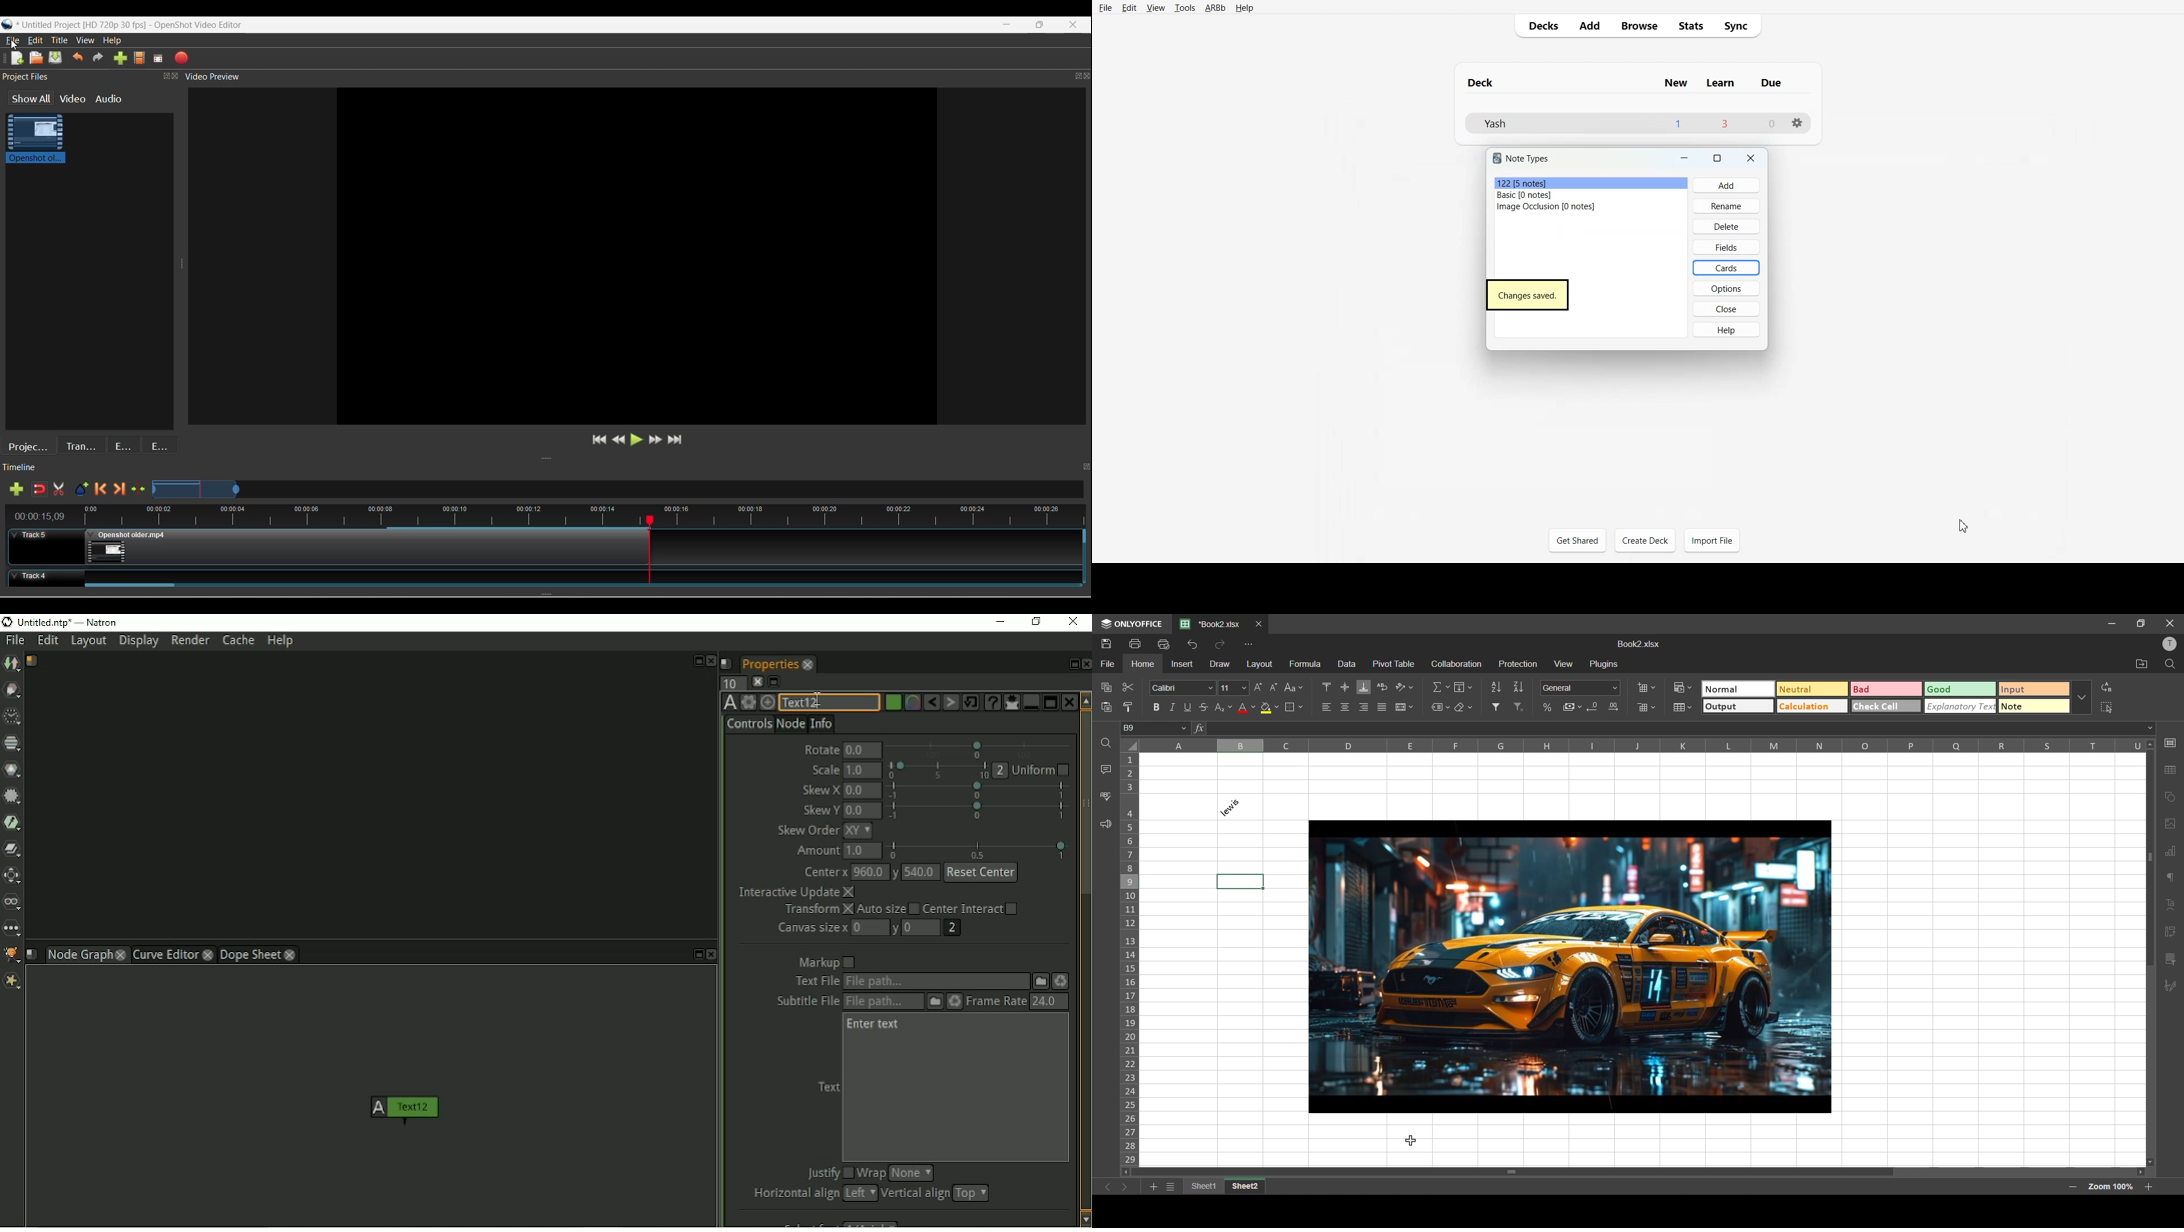  Describe the element at coordinates (1731, 286) in the screenshot. I see `options` at that location.